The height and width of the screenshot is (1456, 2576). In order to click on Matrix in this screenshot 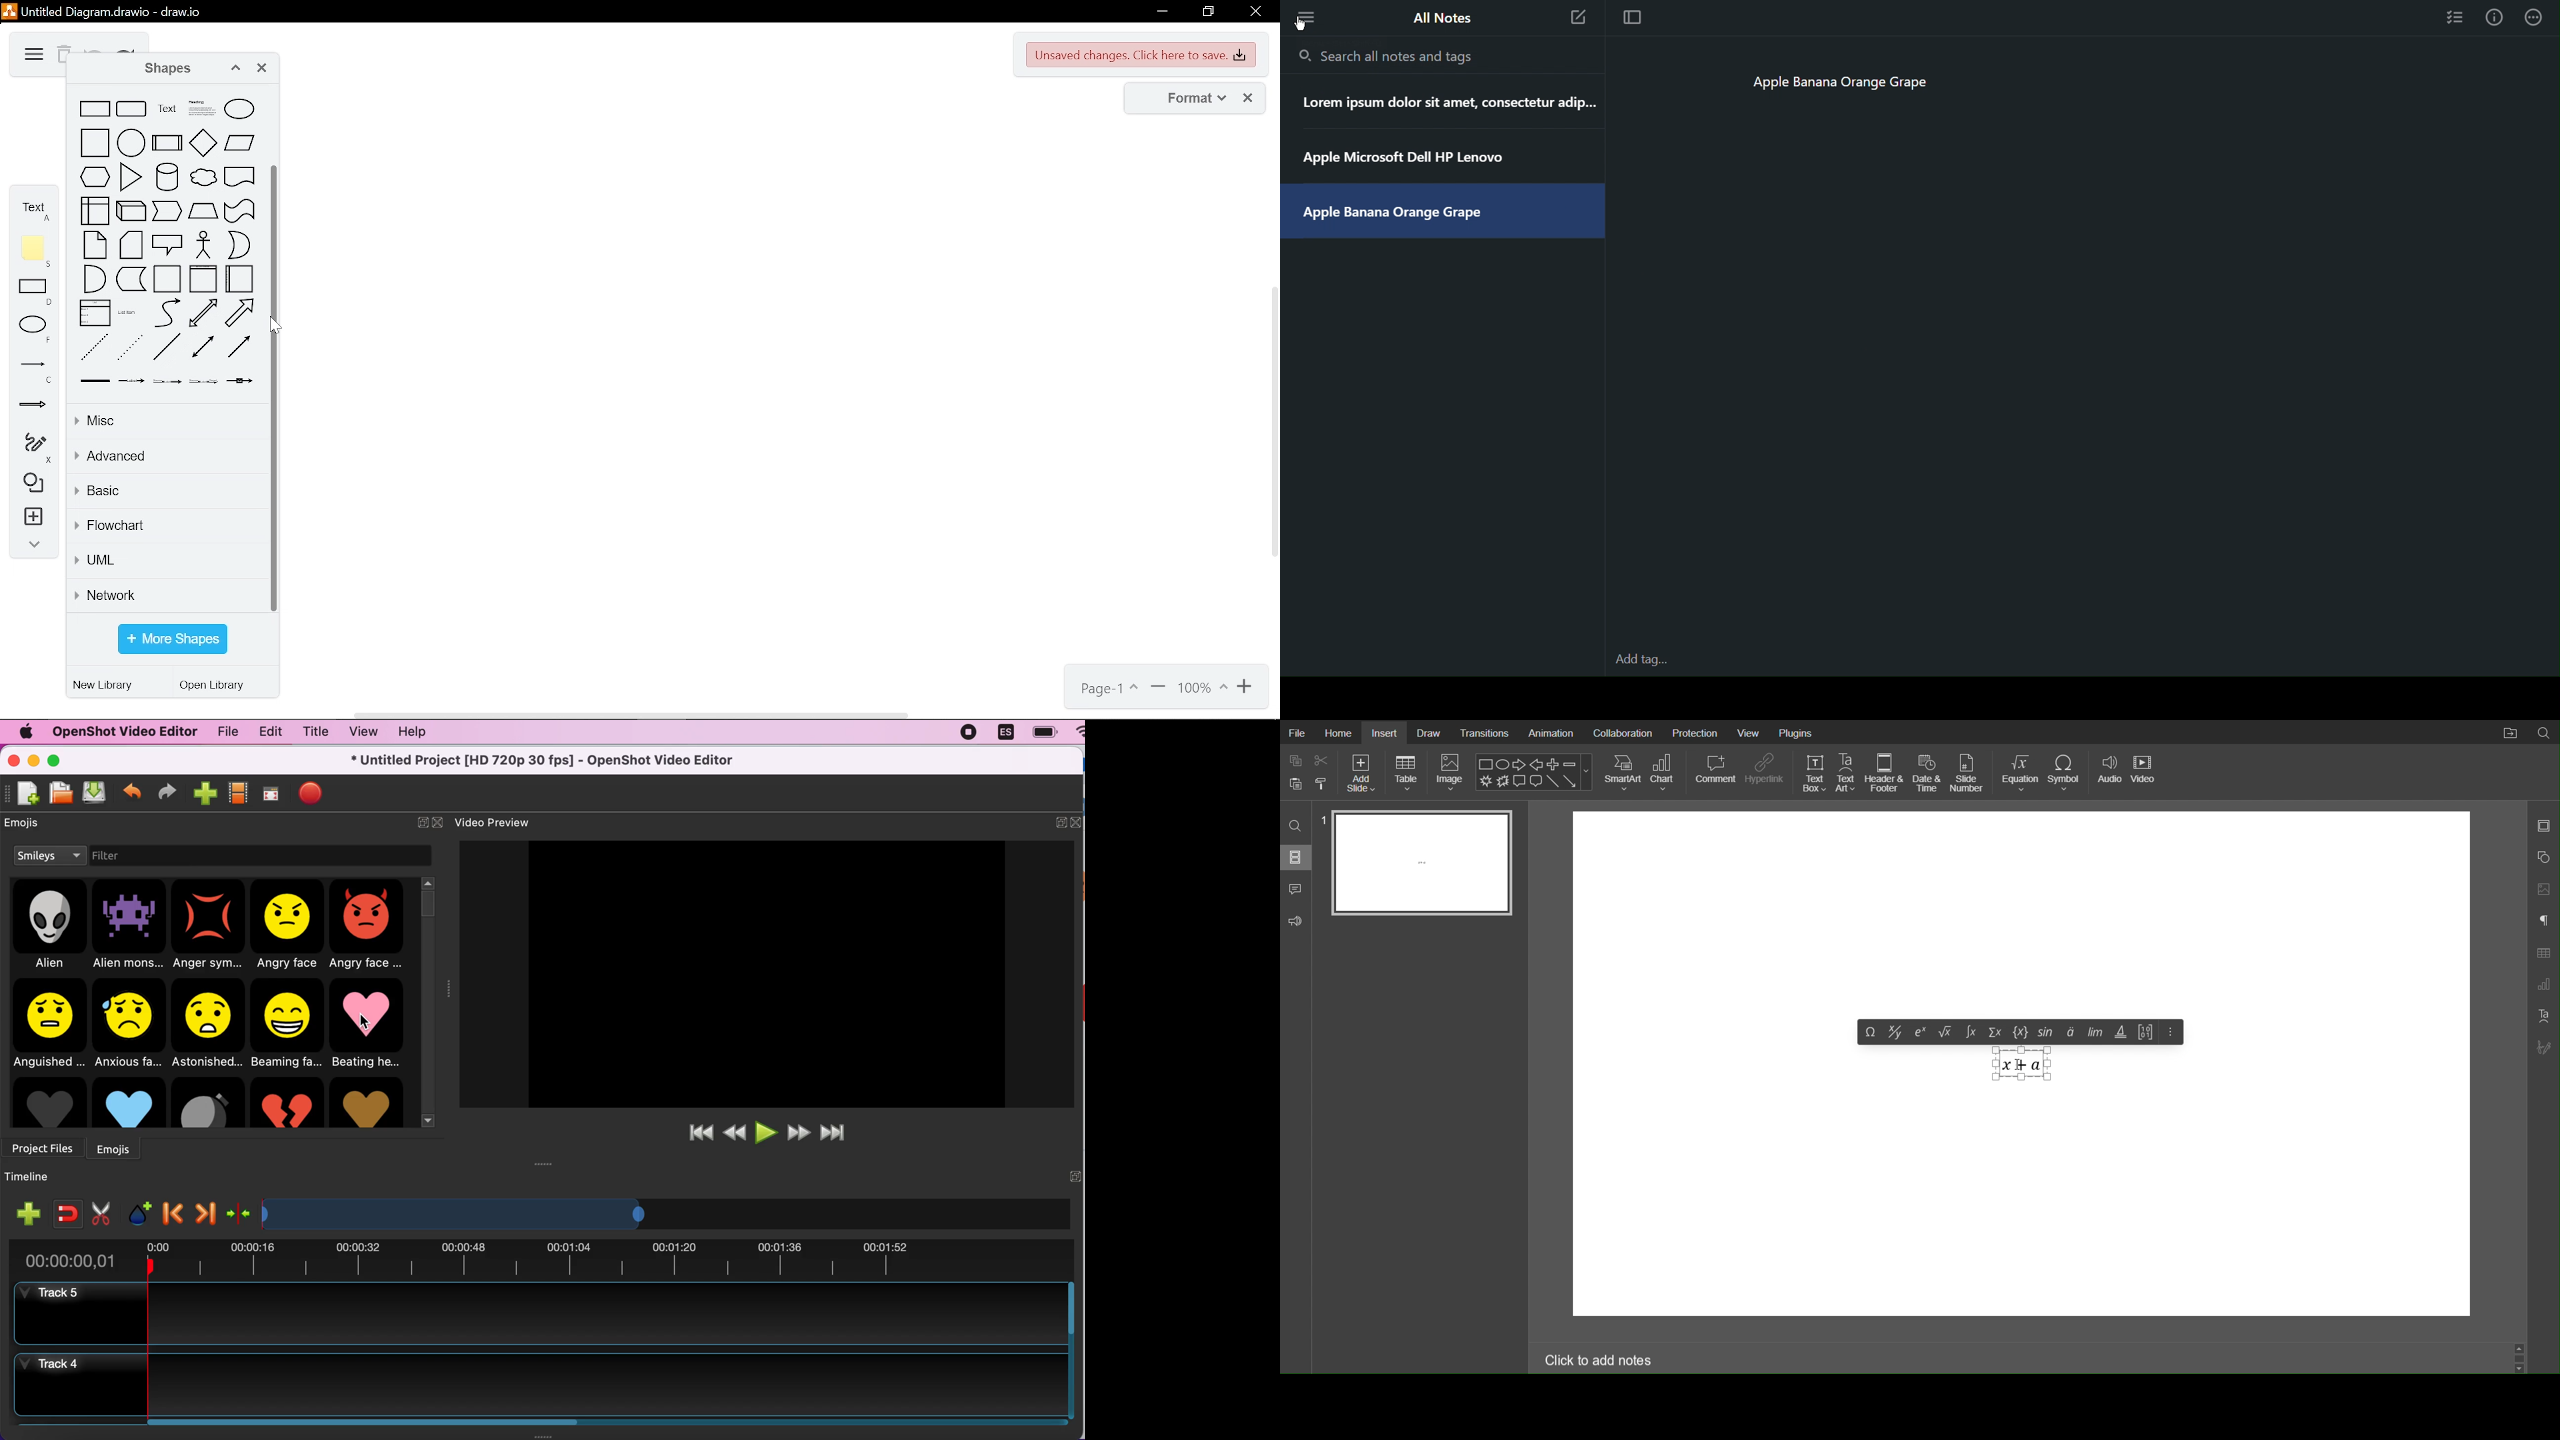, I will do `click(2146, 1033)`.